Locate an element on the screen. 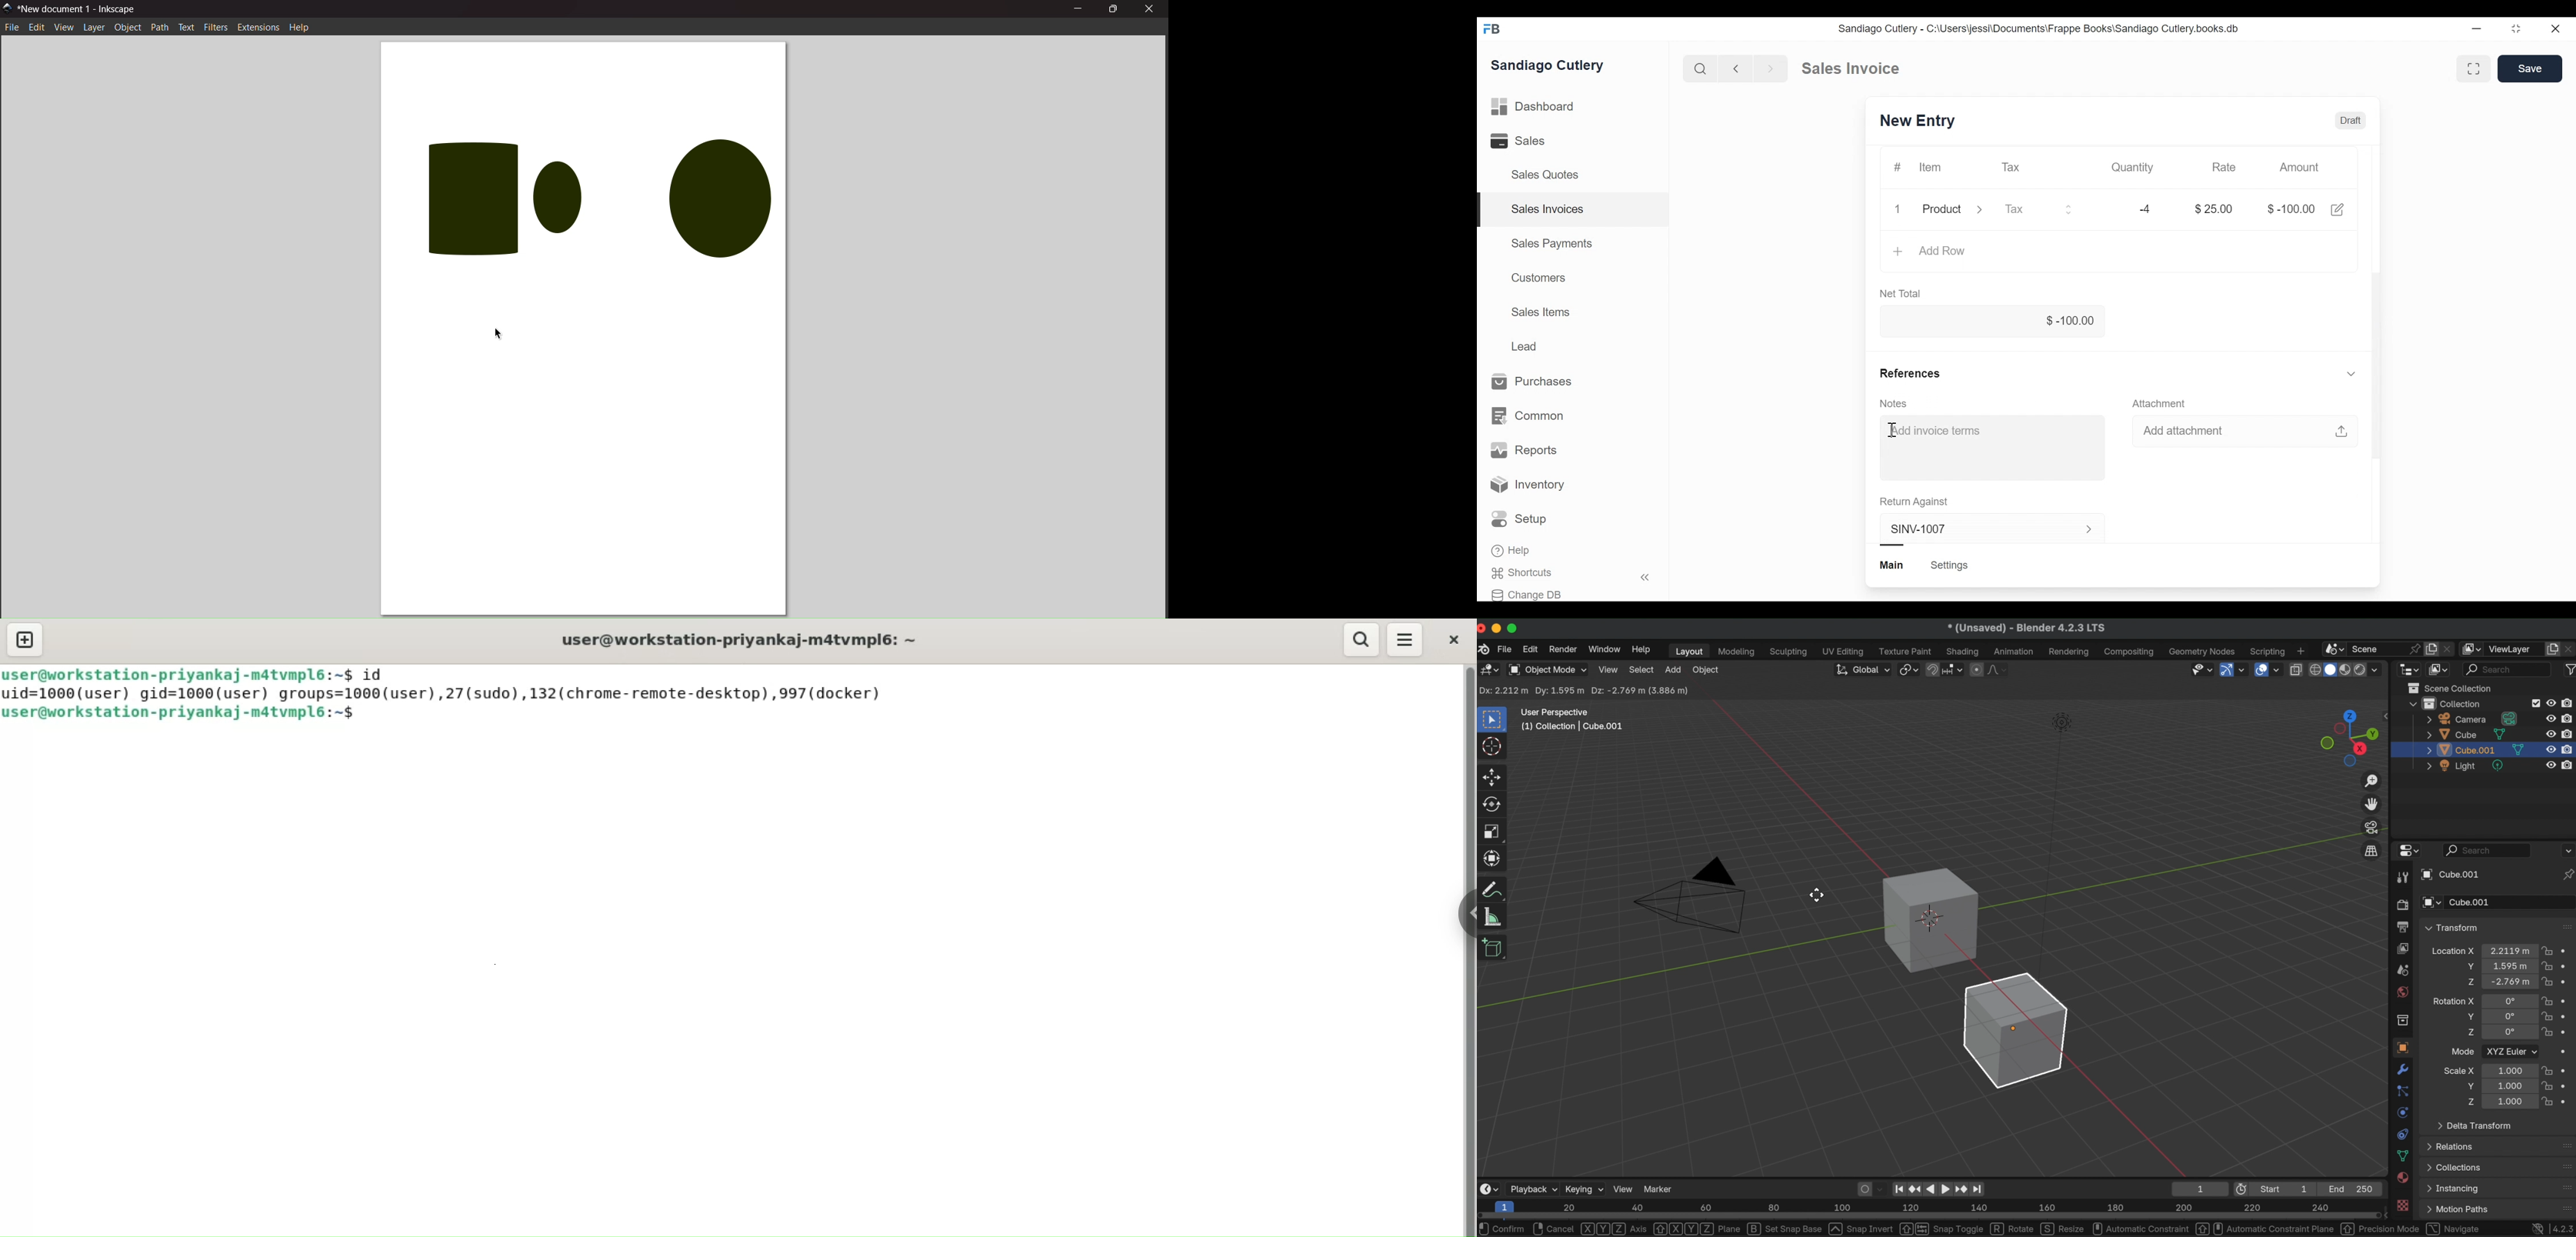   Sales is located at coordinates (1516, 140).